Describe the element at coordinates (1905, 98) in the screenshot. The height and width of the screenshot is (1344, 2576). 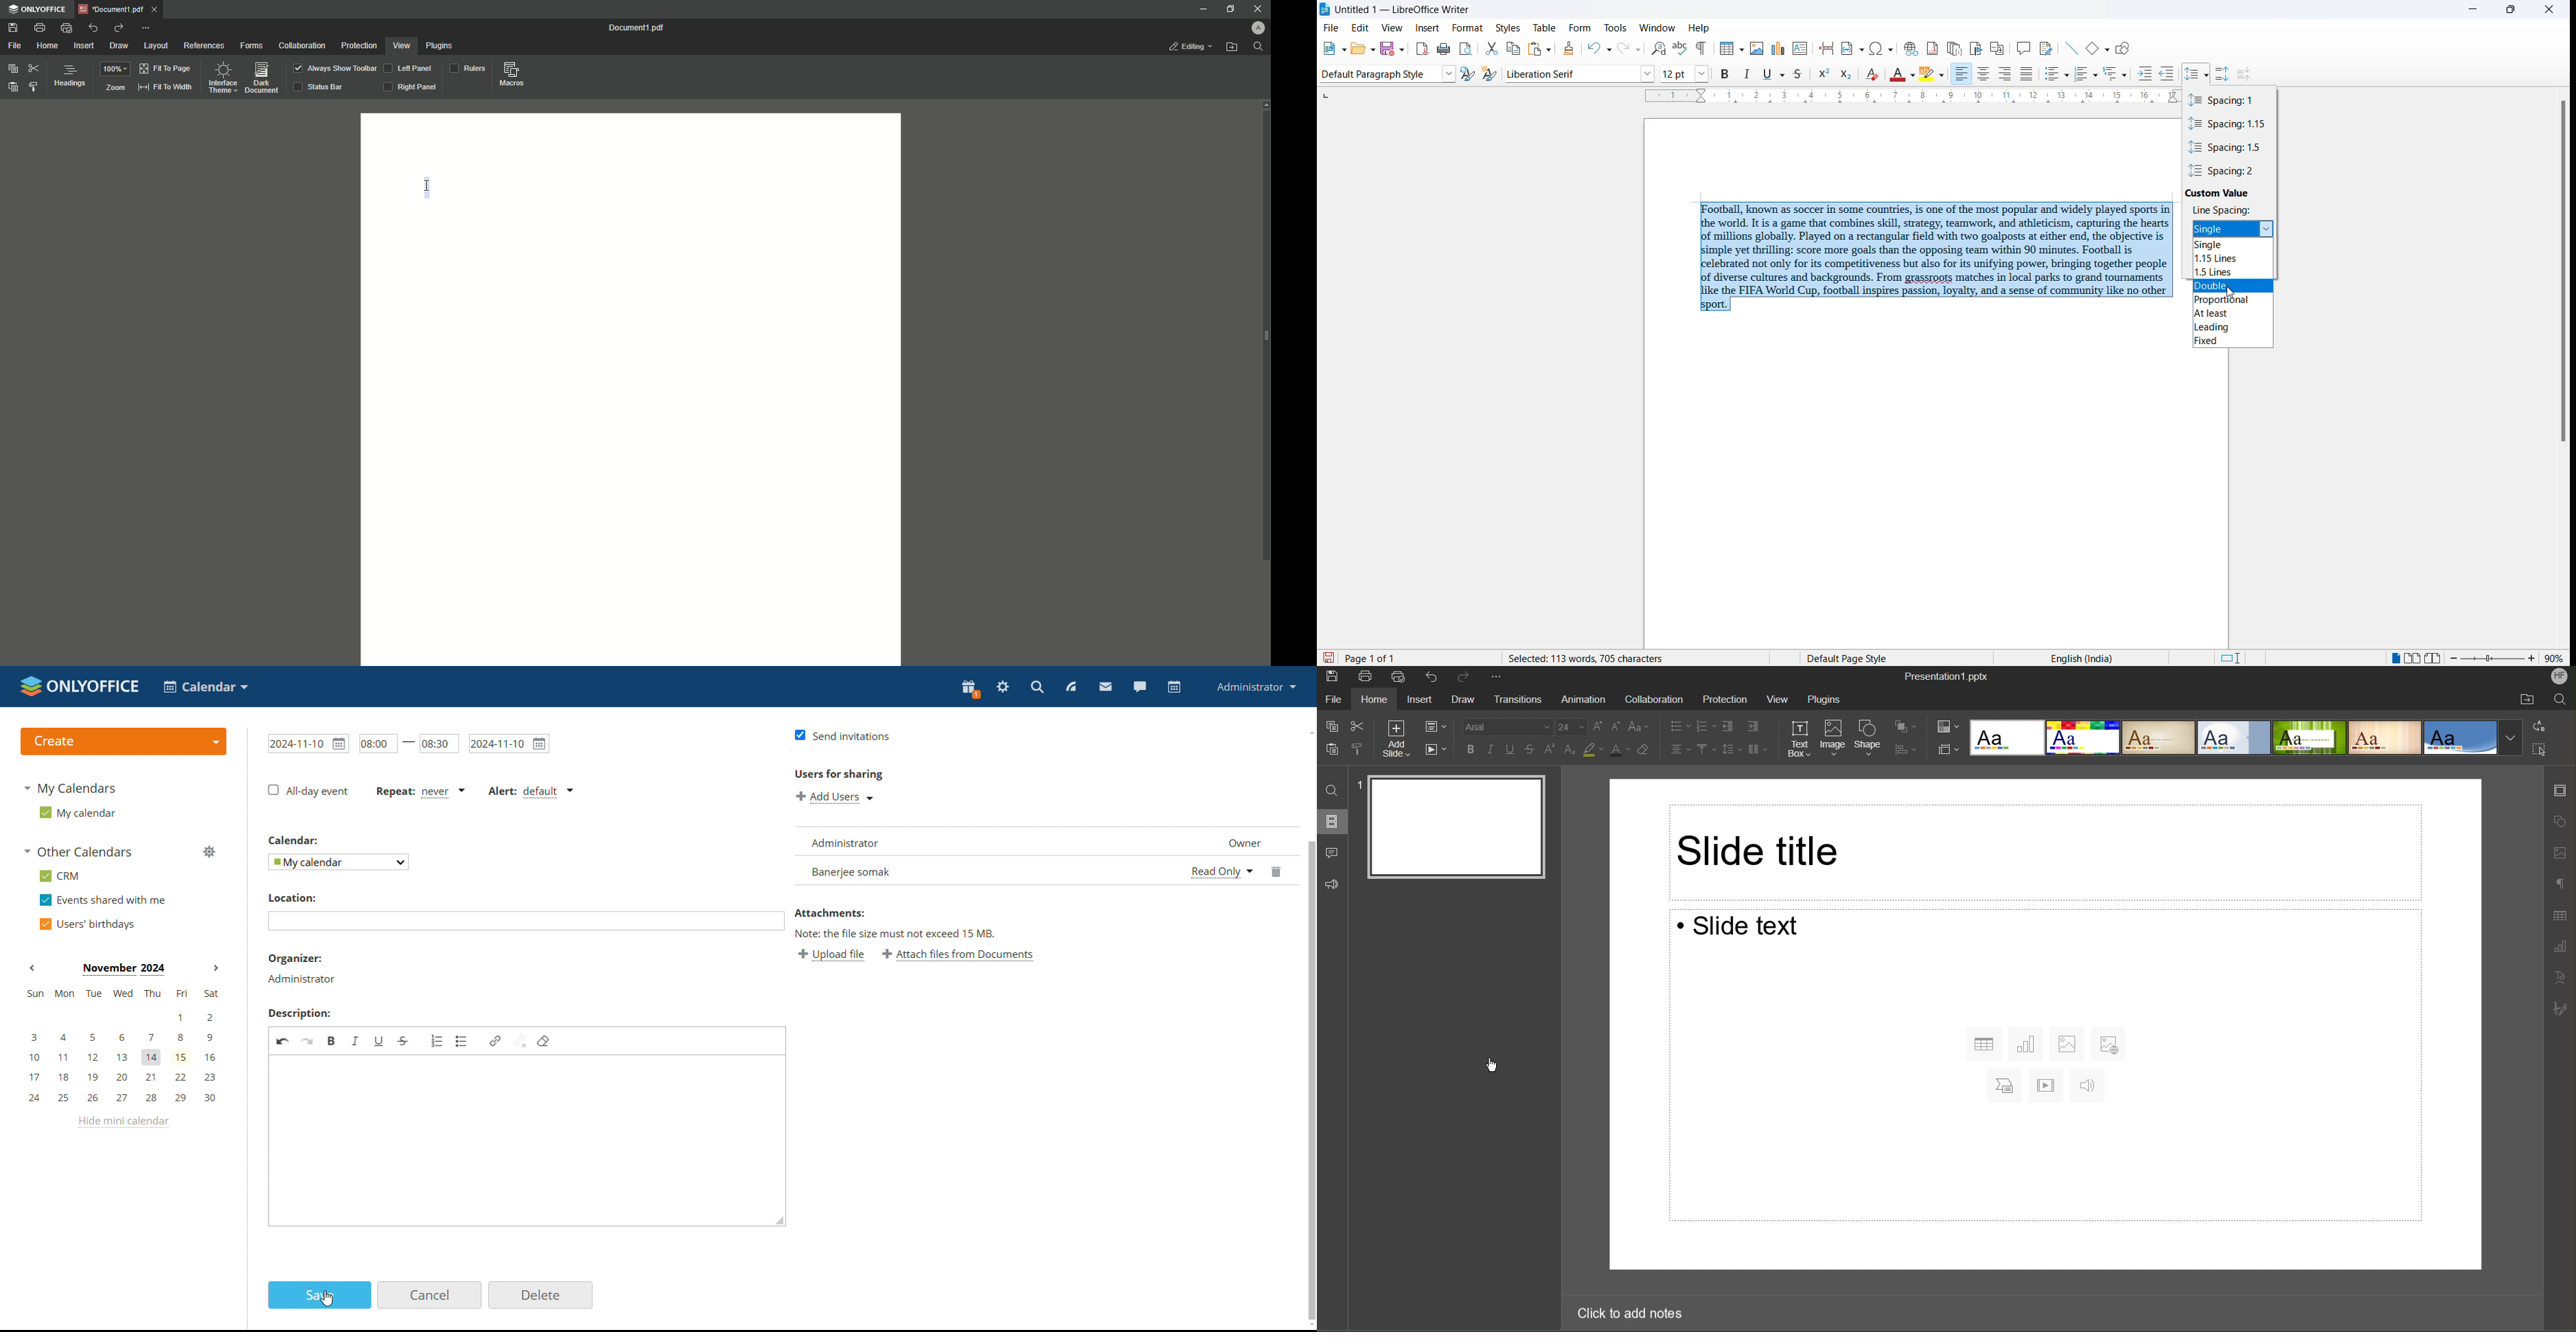
I see `scaling` at that location.